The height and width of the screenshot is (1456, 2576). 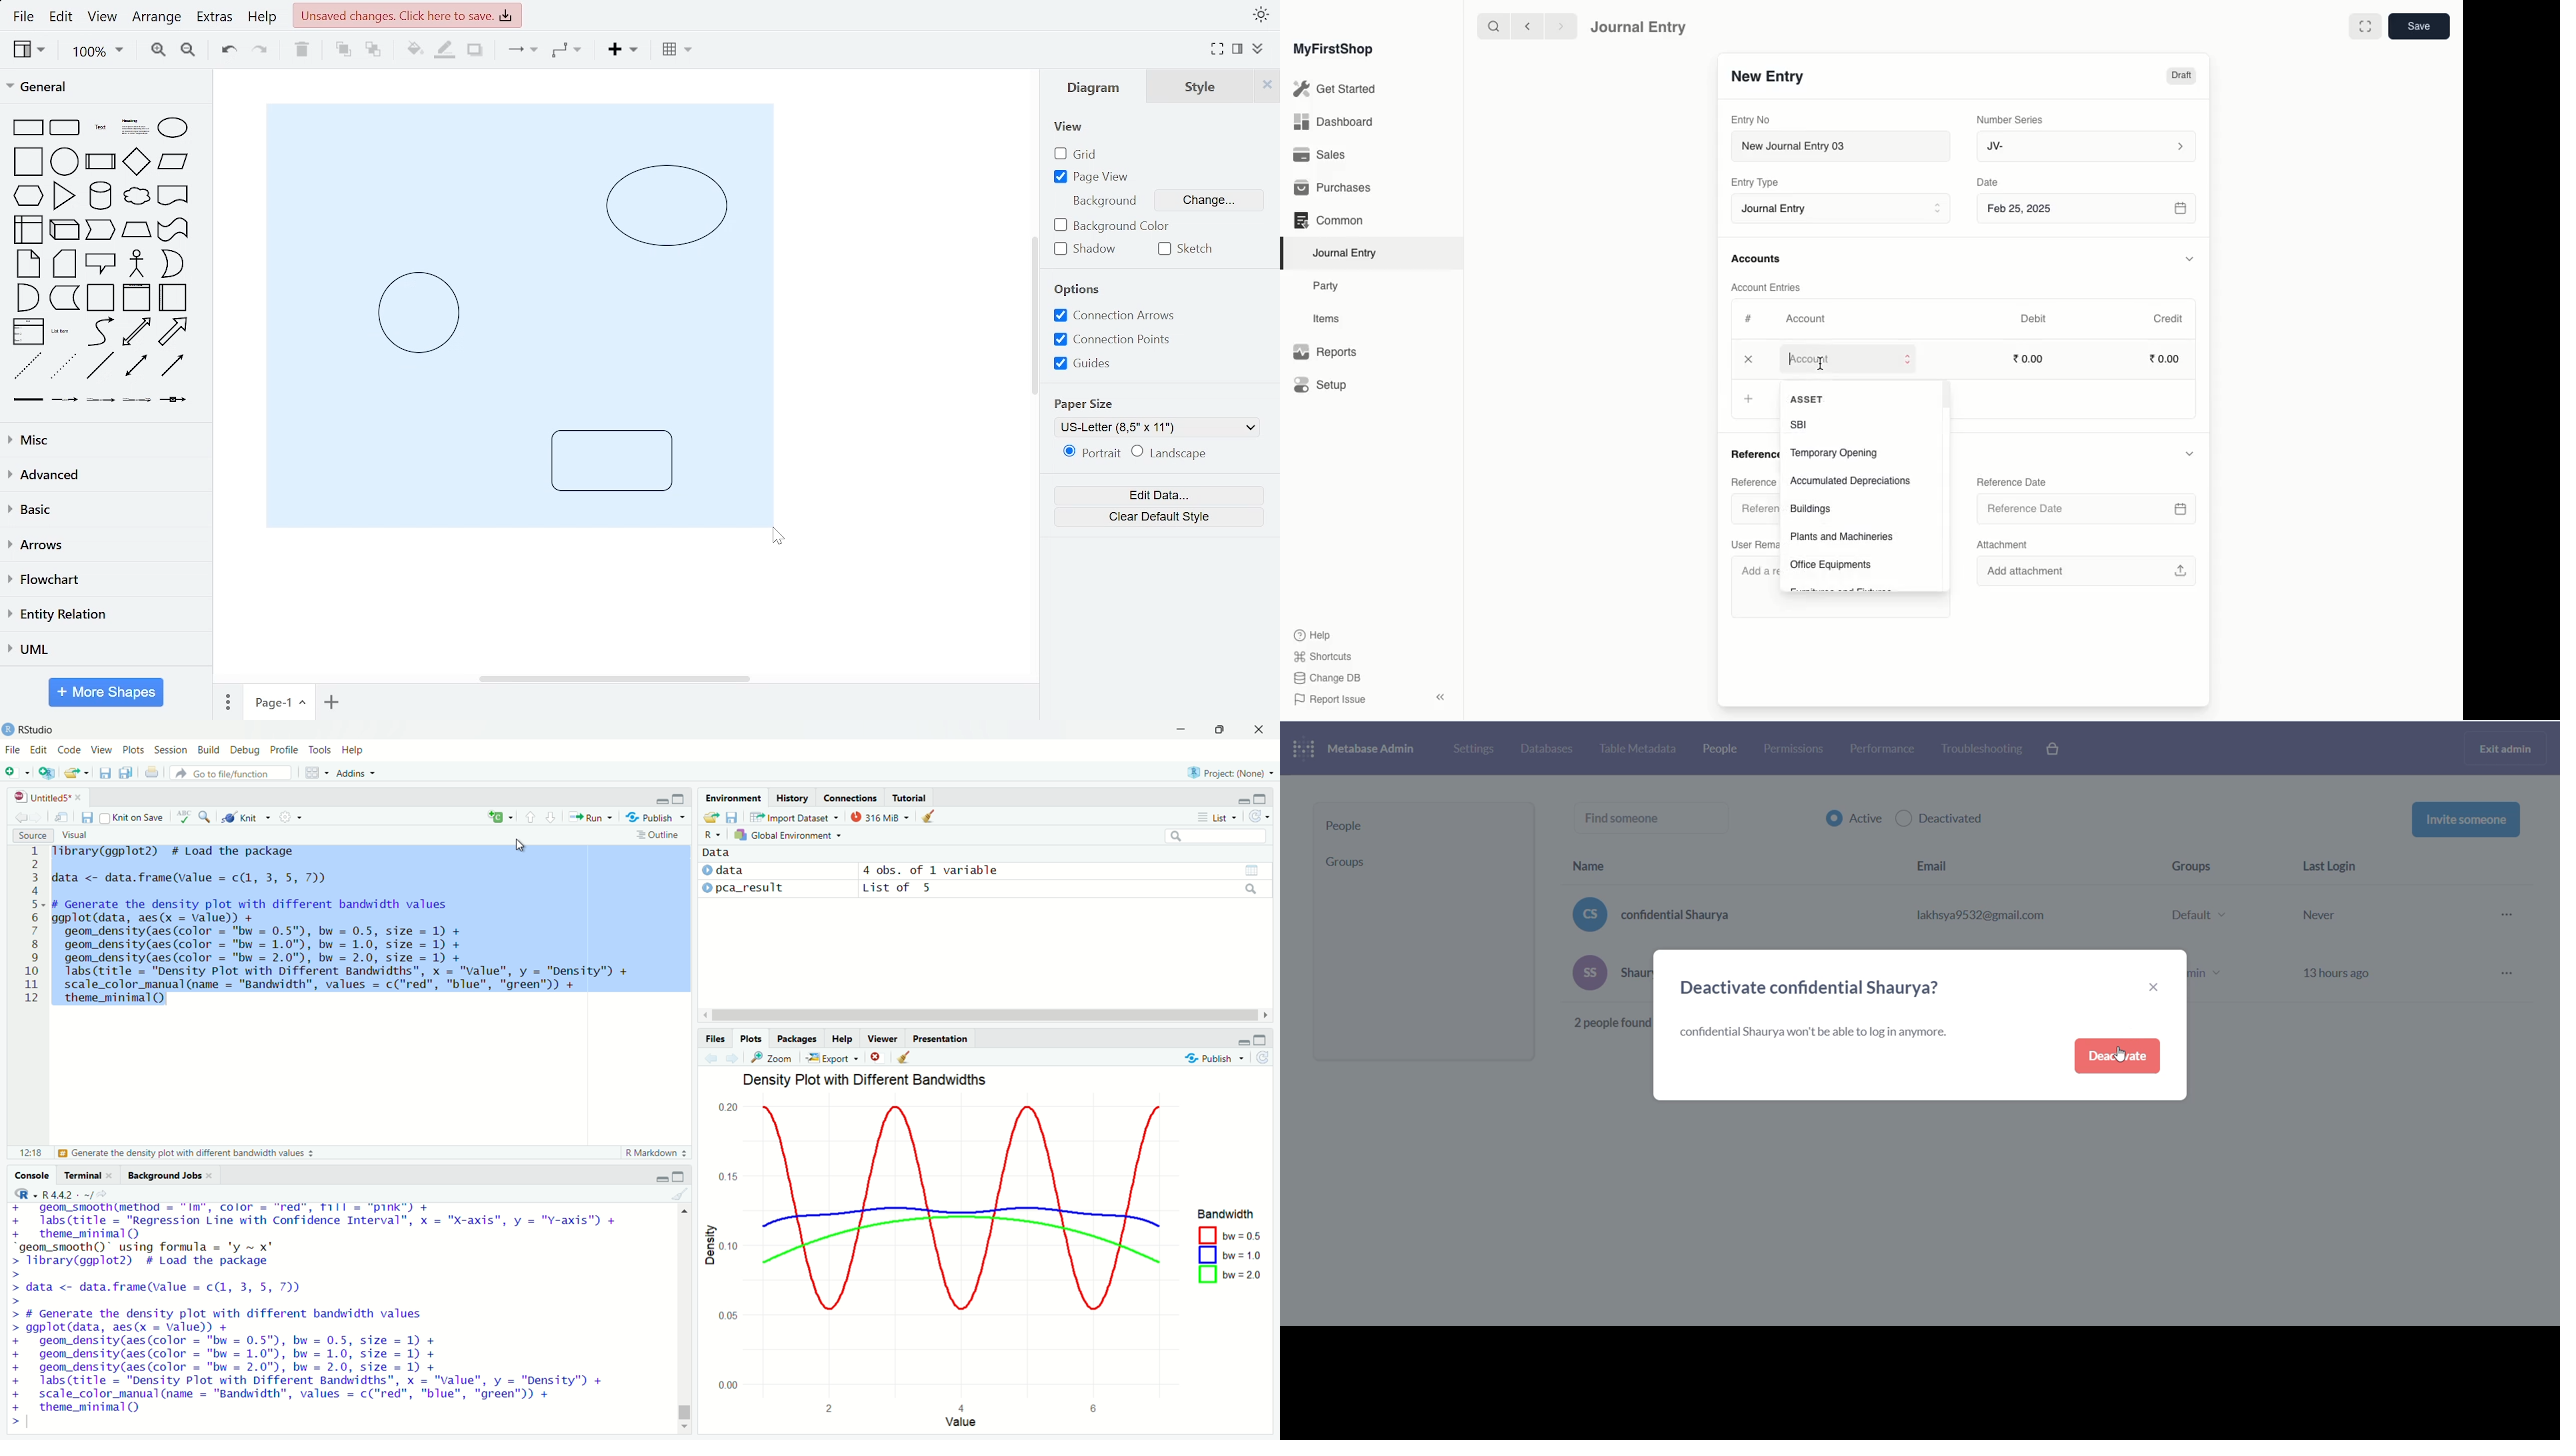 I want to click on help, so click(x=264, y=19).